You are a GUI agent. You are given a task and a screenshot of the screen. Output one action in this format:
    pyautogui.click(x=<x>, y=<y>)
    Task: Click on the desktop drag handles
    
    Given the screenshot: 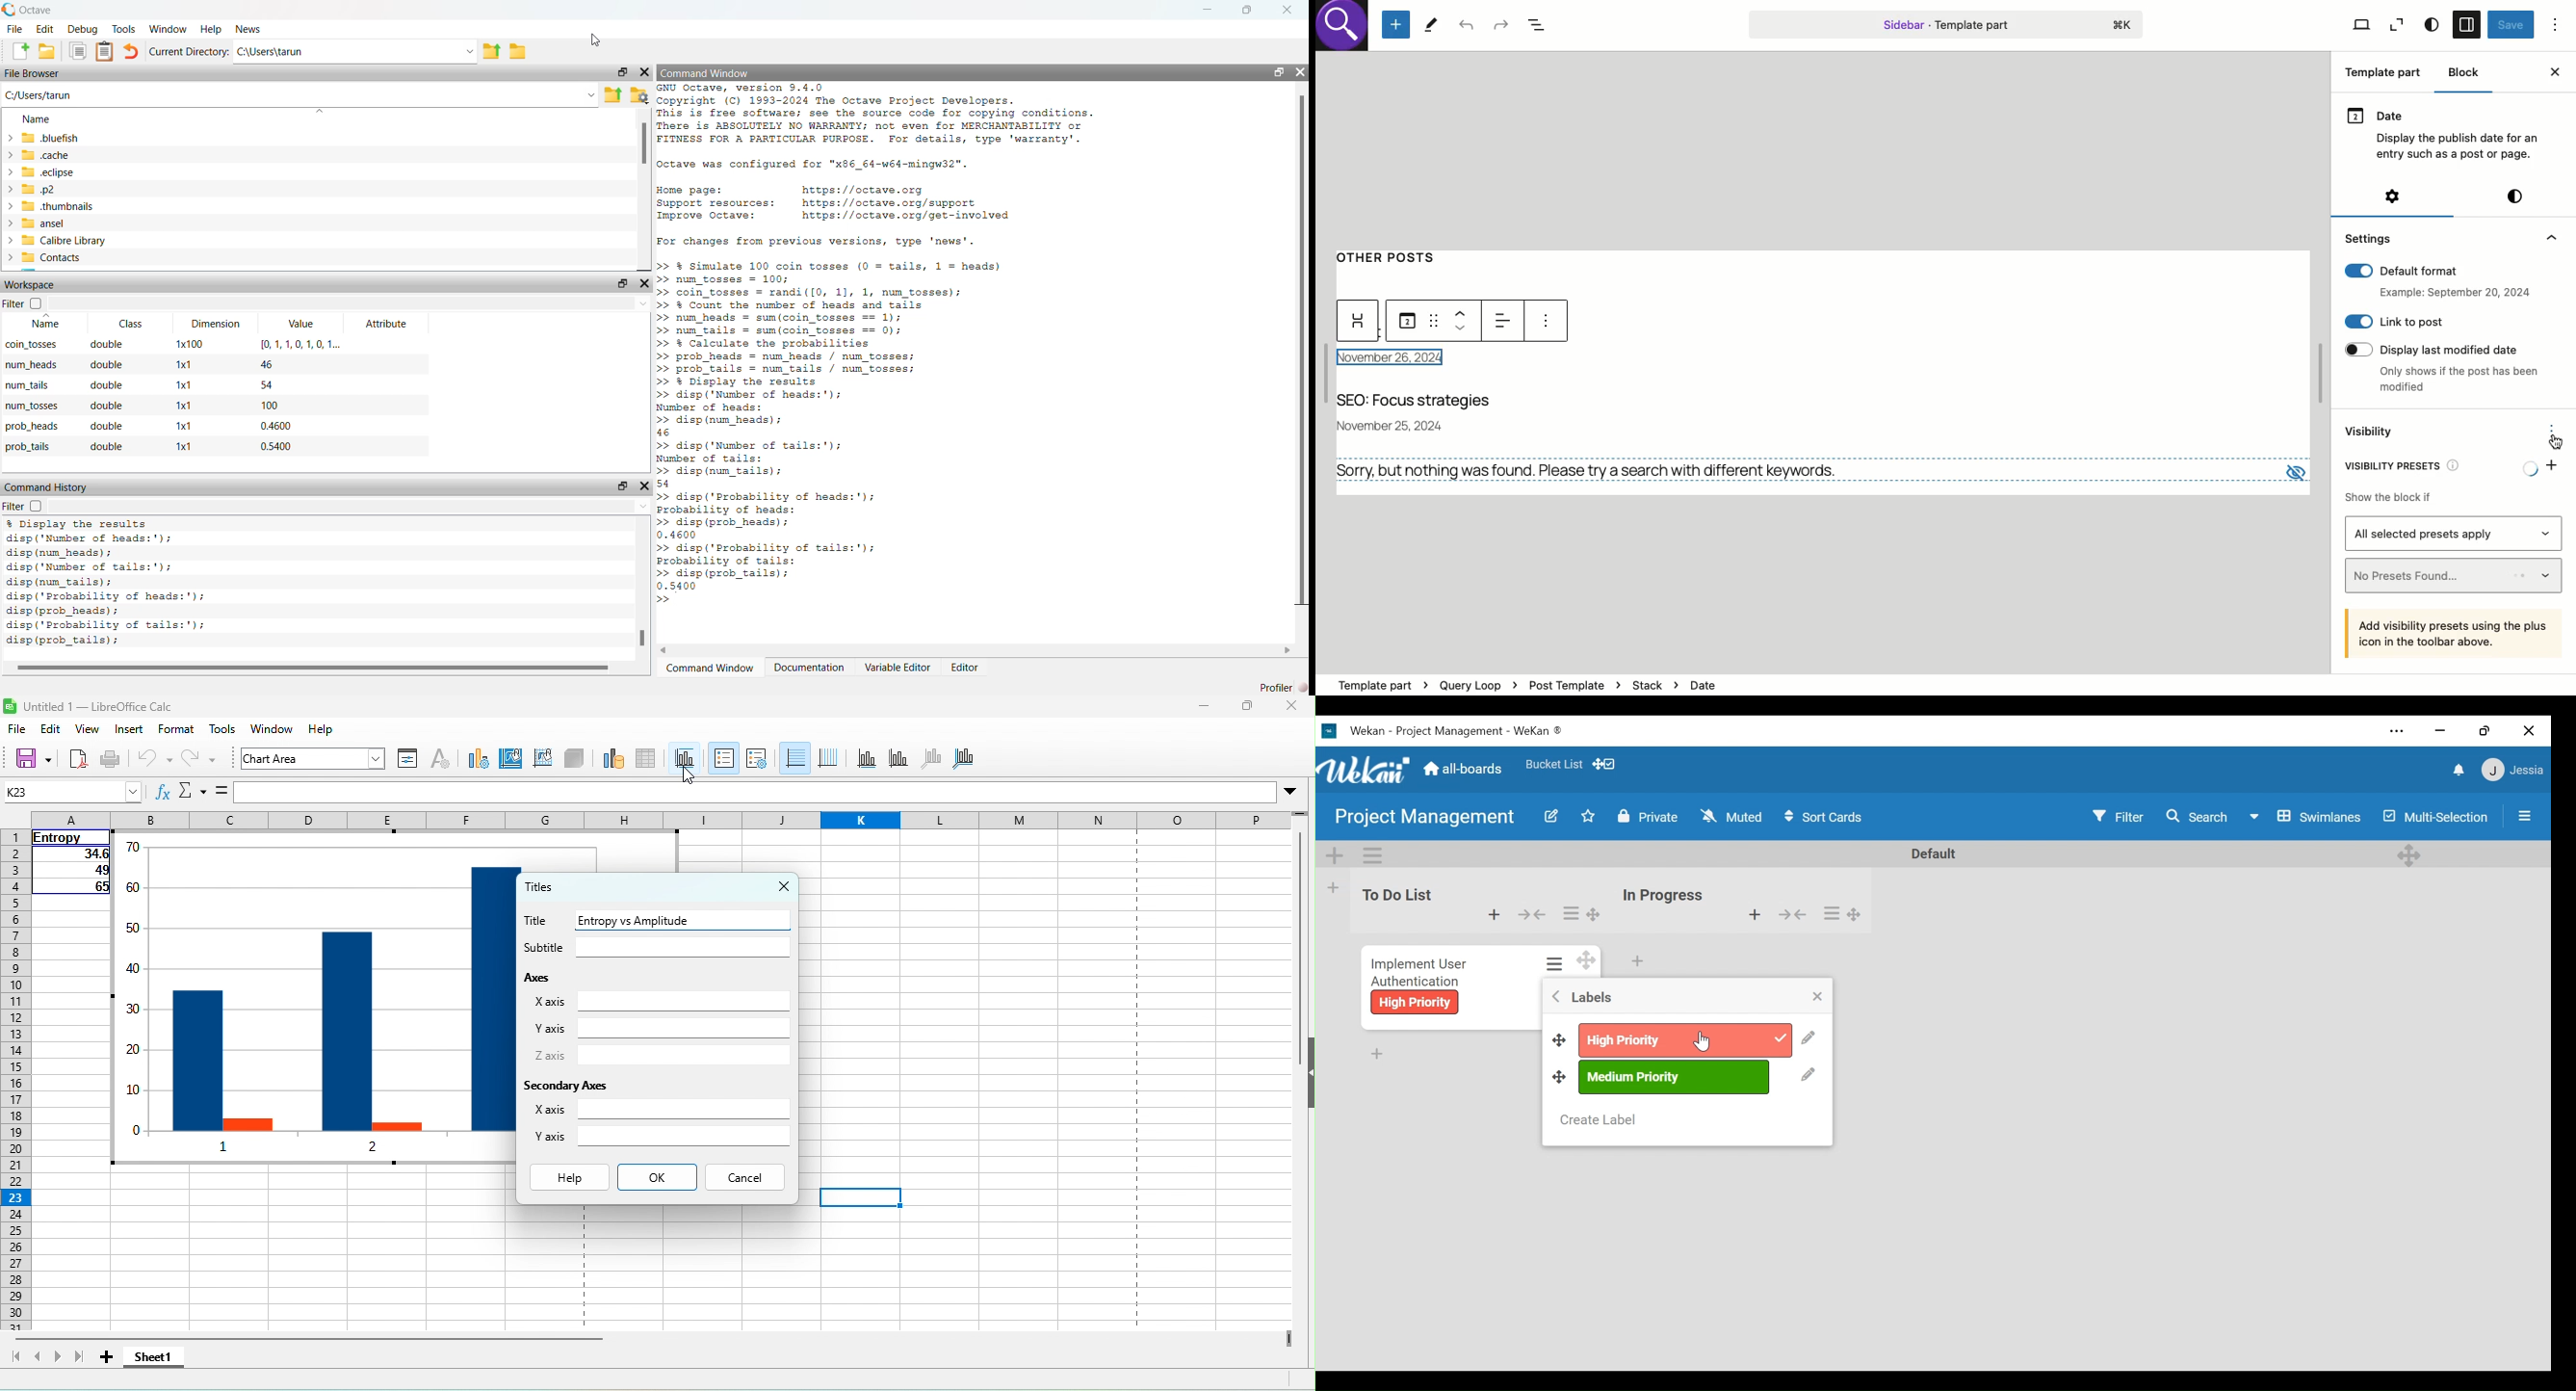 What is the action you would take?
    pyautogui.click(x=2409, y=855)
    